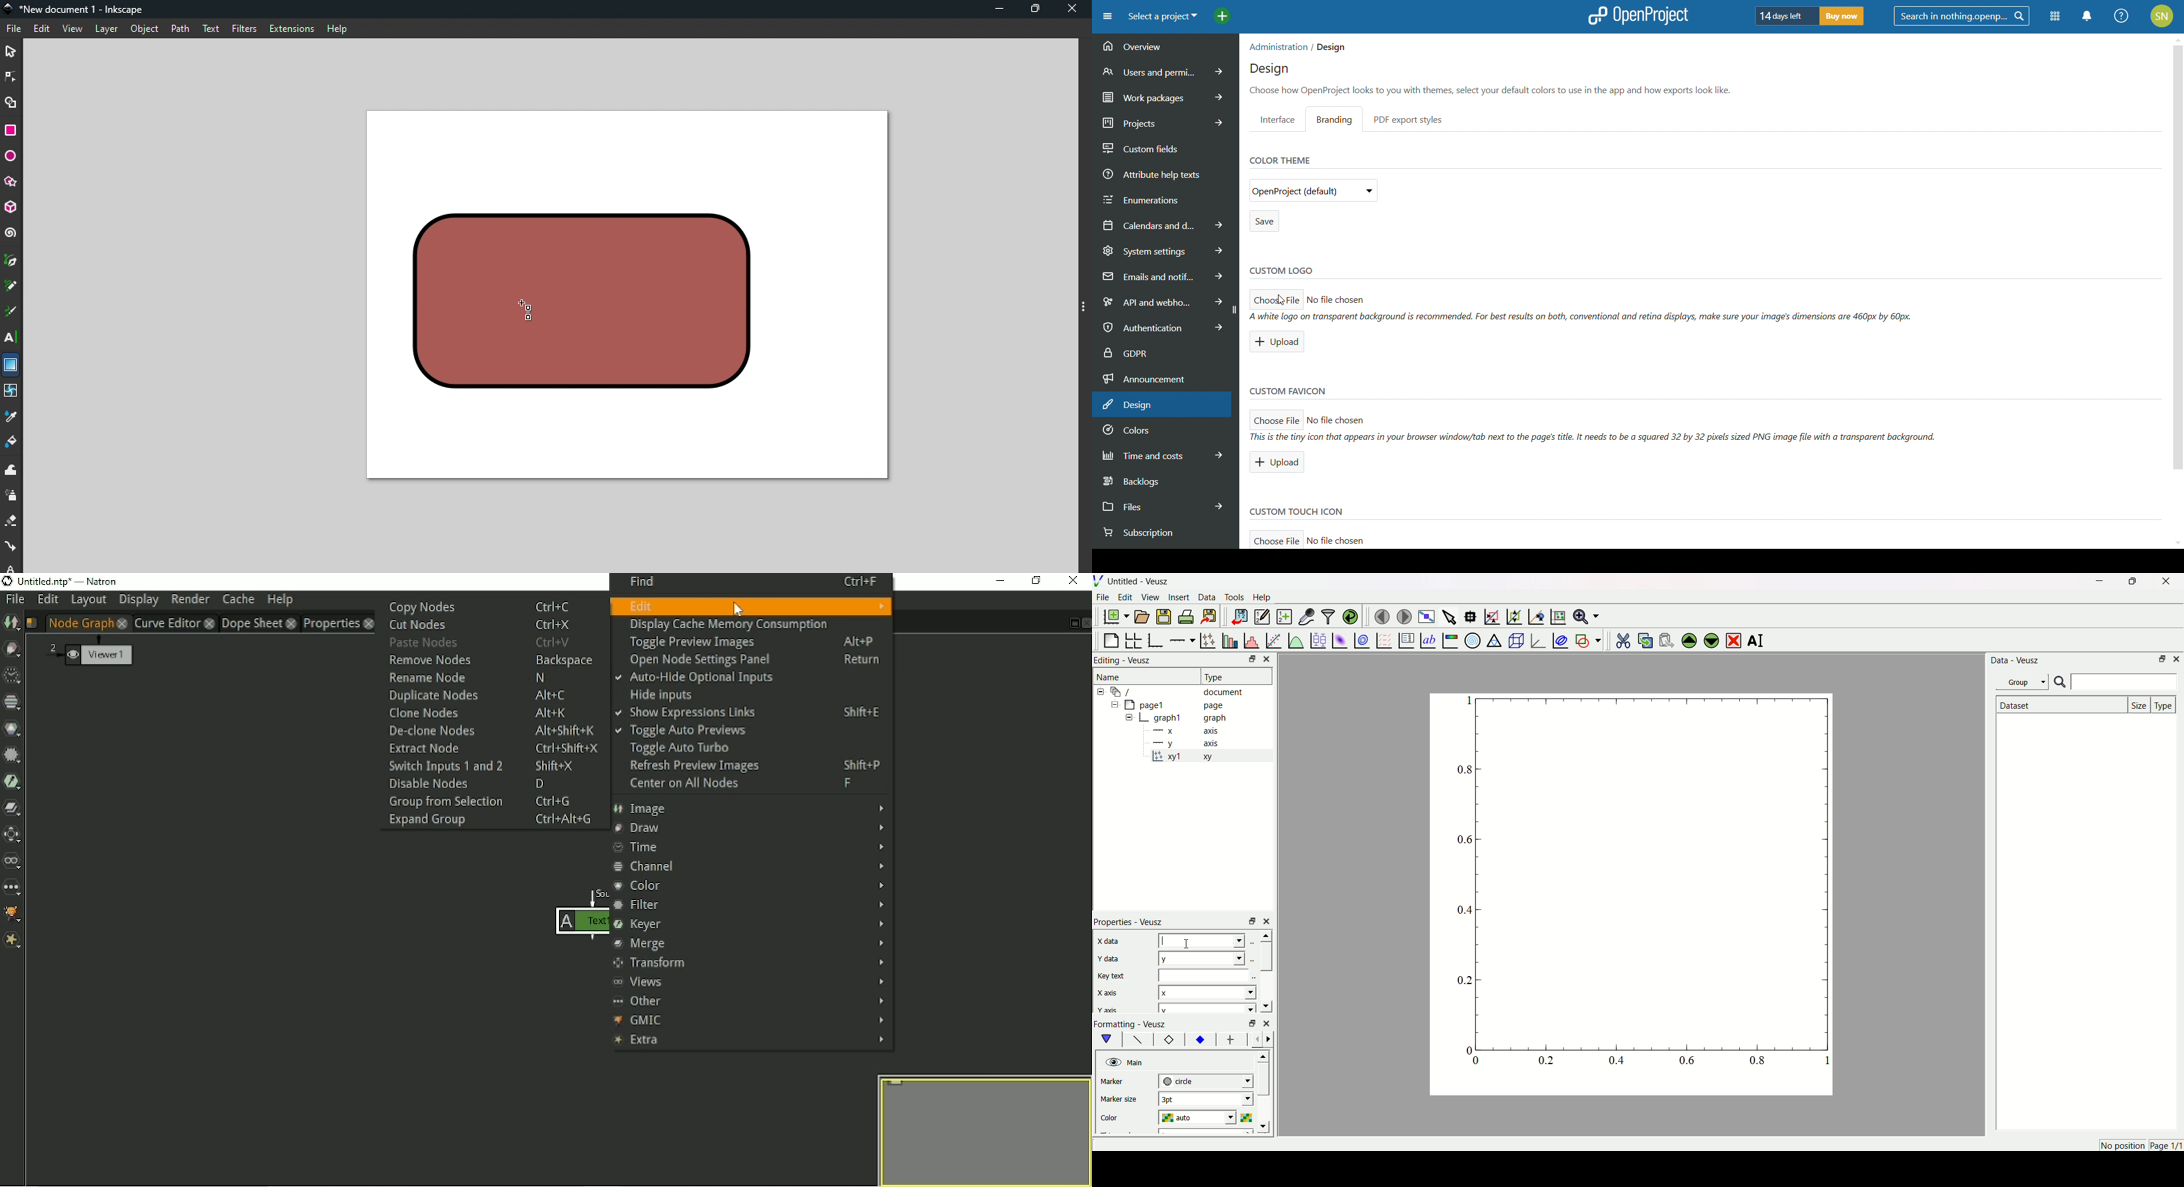 This screenshot has width=2184, height=1204. I want to click on y axis, so click(1189, 743).